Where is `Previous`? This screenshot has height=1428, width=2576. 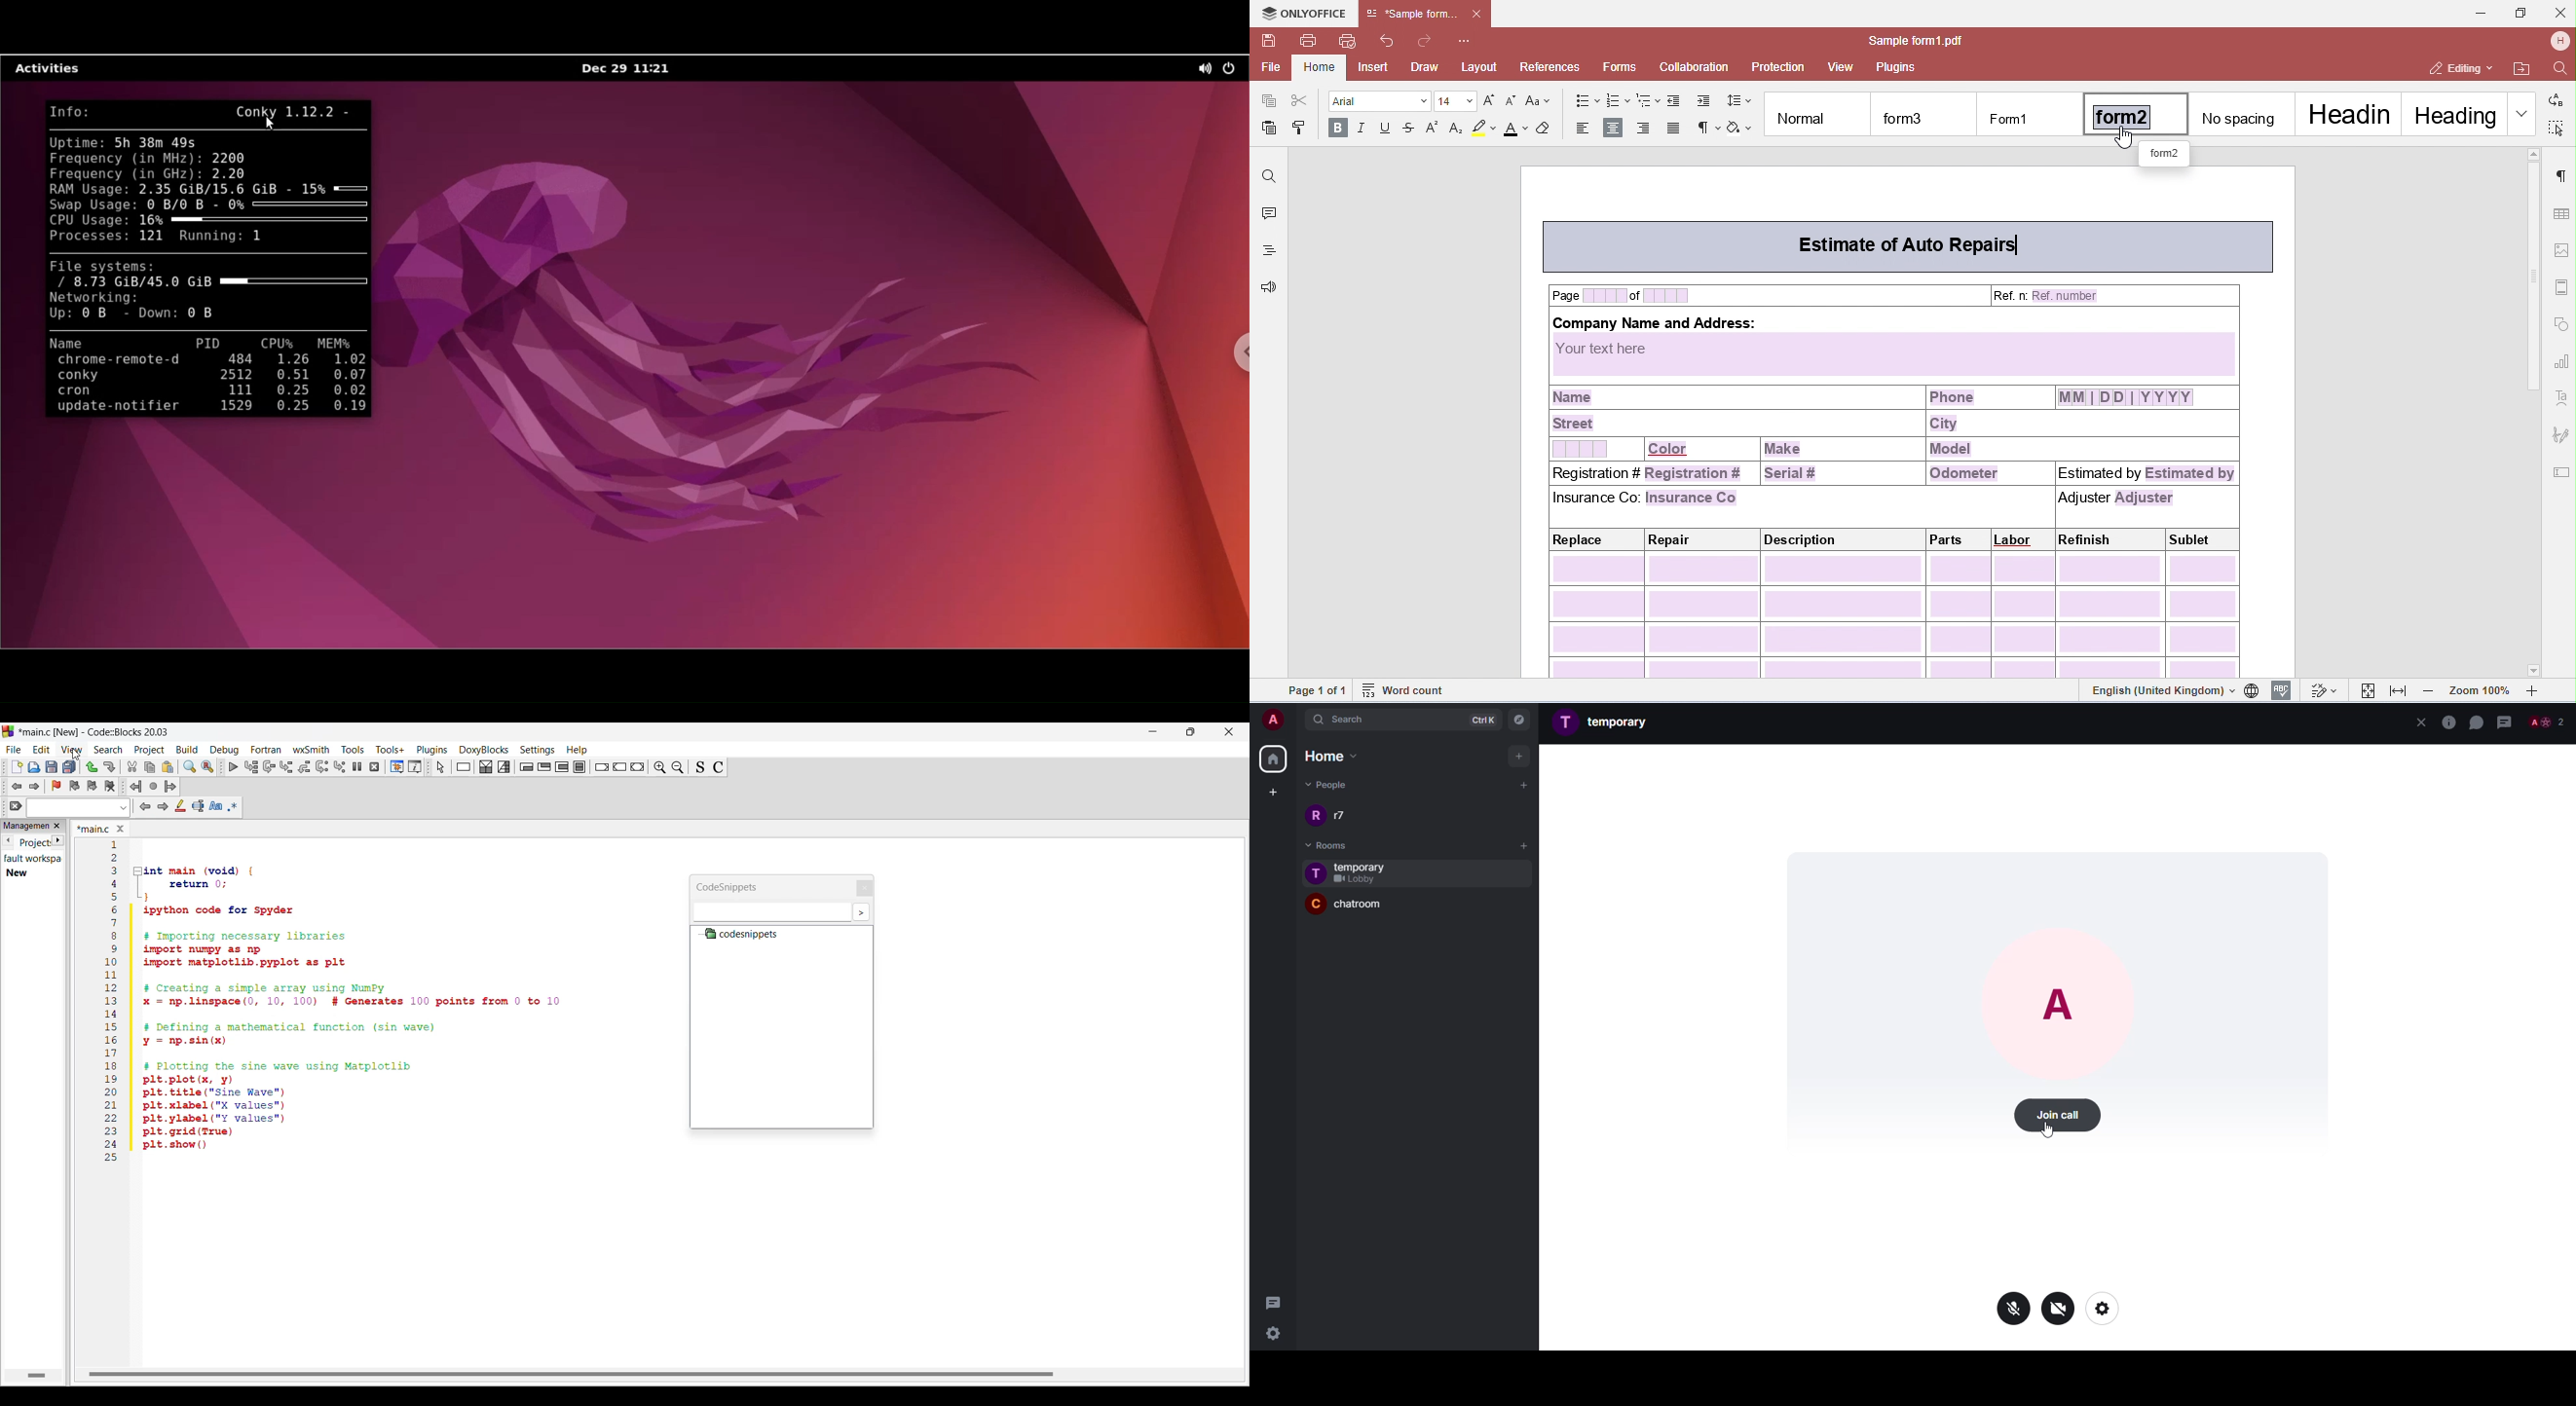 Previous is located at coordinates (145, 806).